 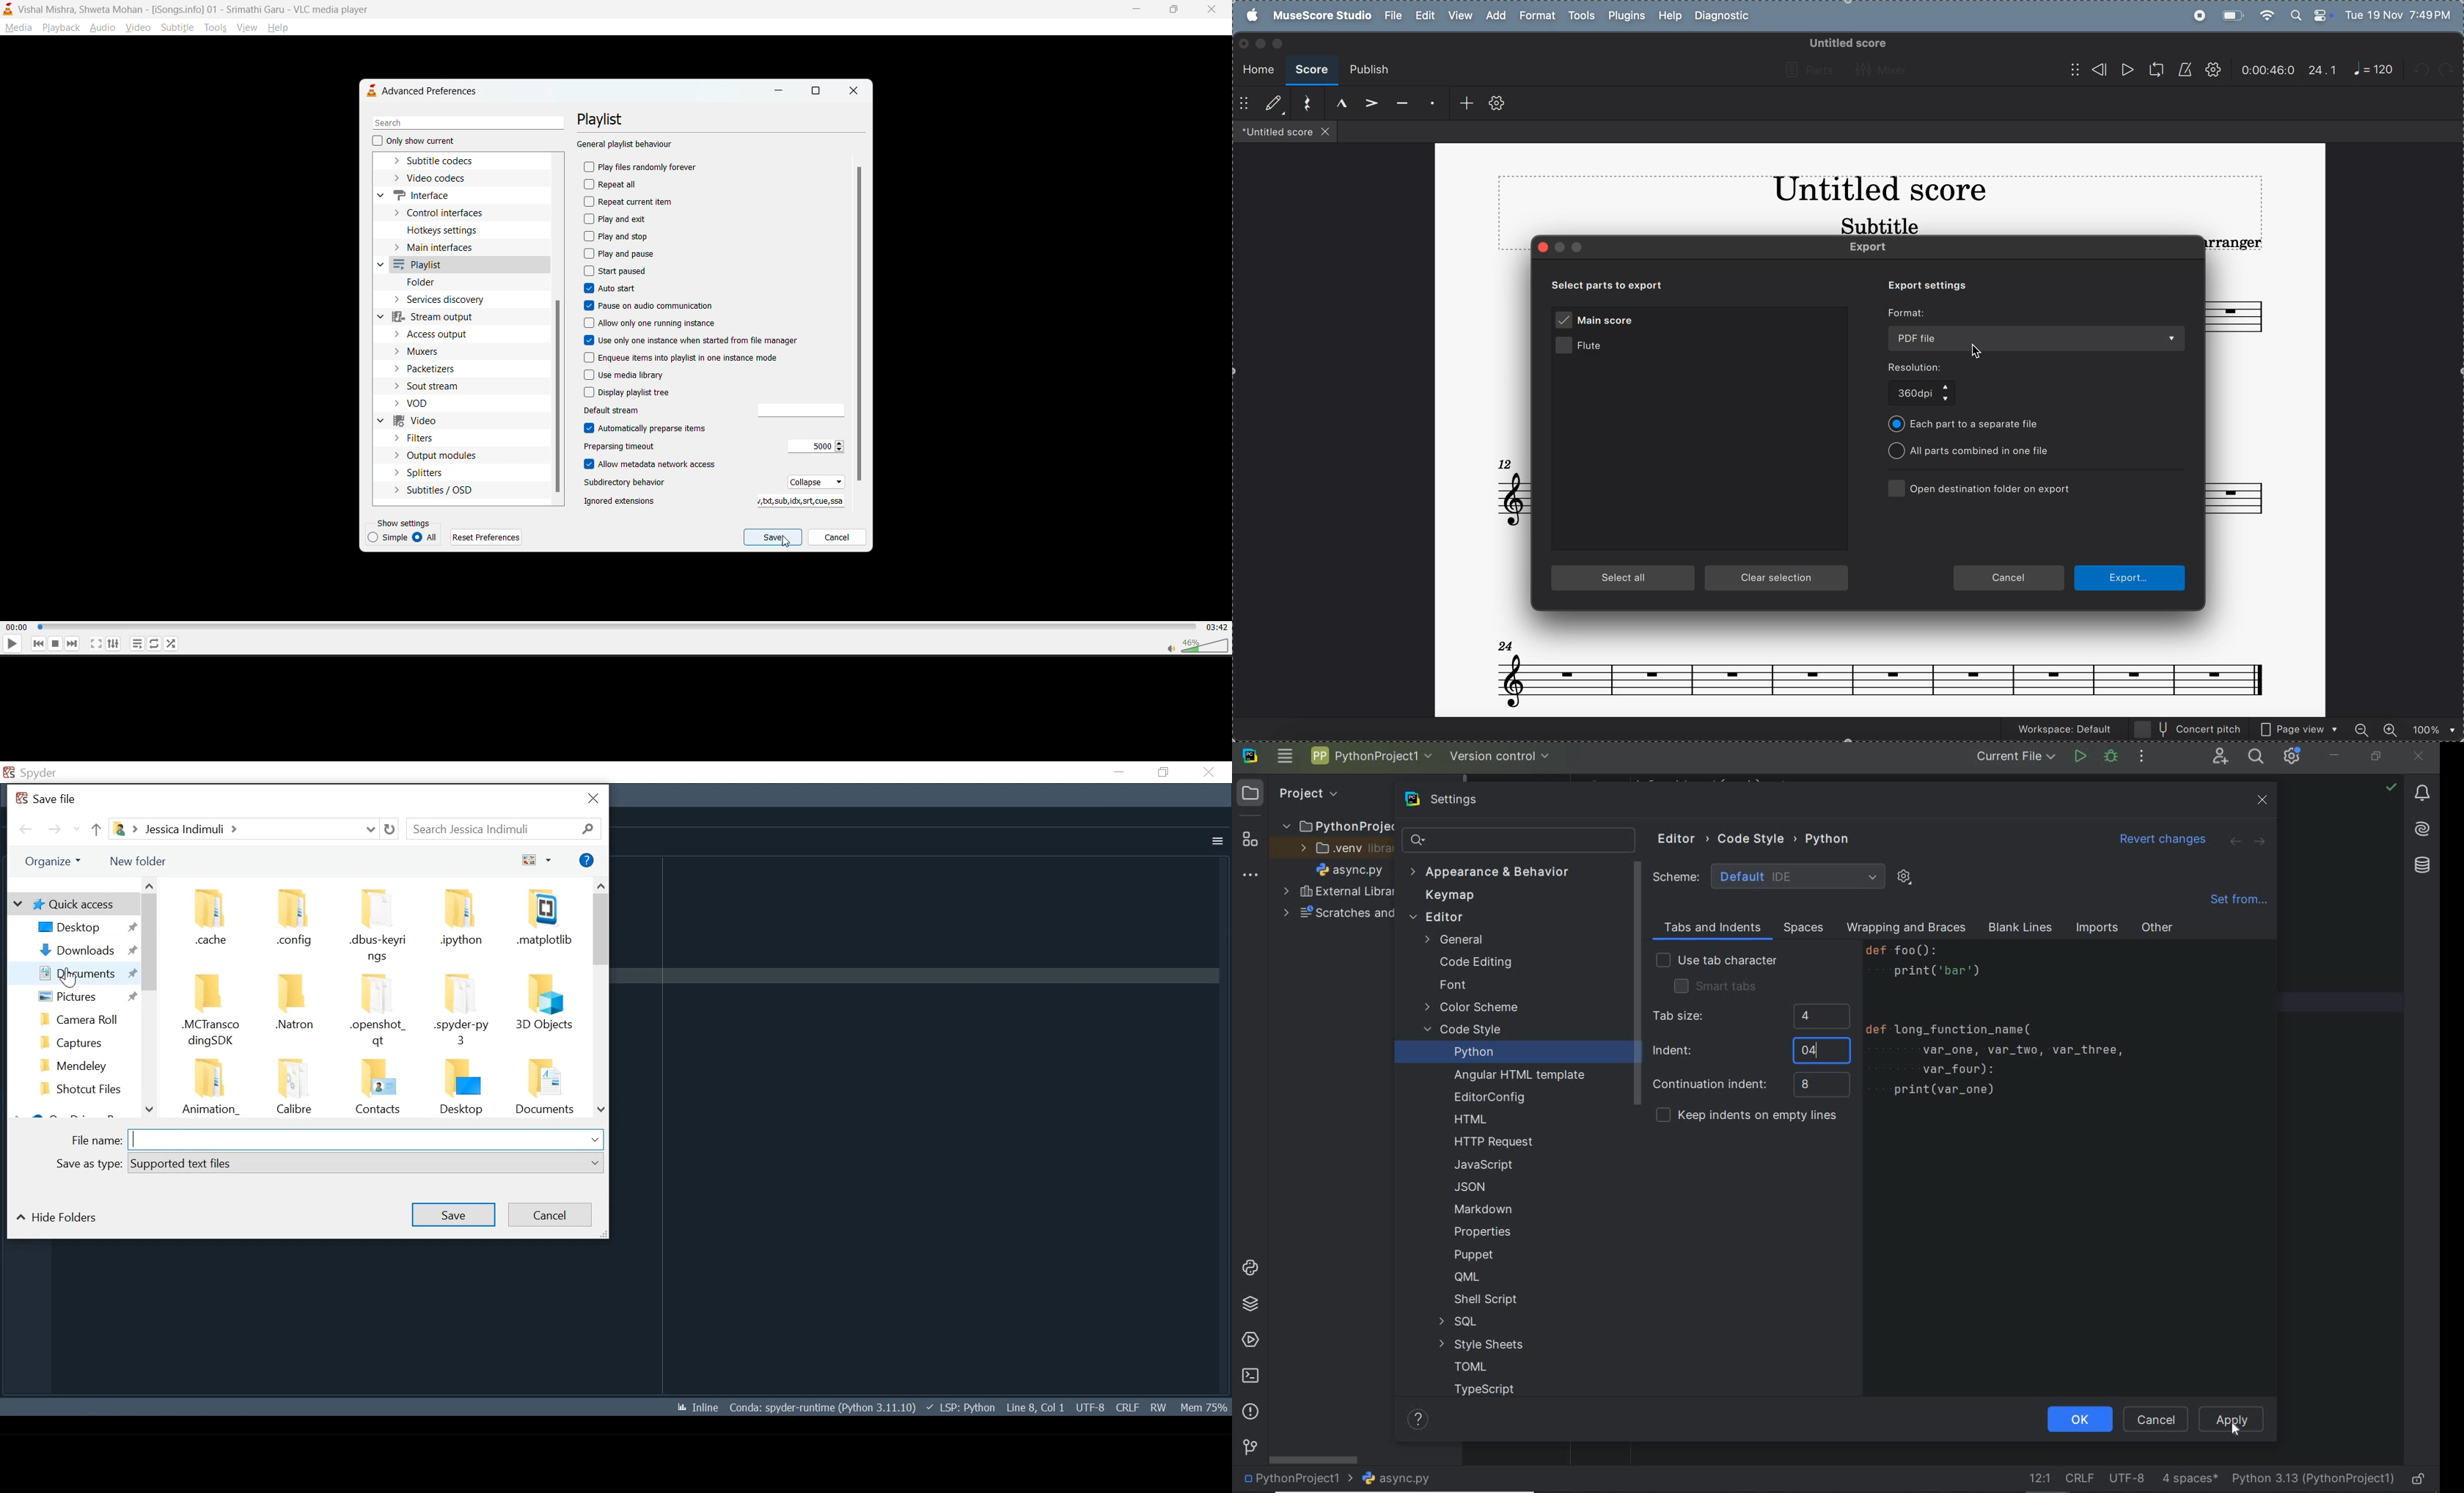 I want to click on Format, so click(x=1910, y=313).